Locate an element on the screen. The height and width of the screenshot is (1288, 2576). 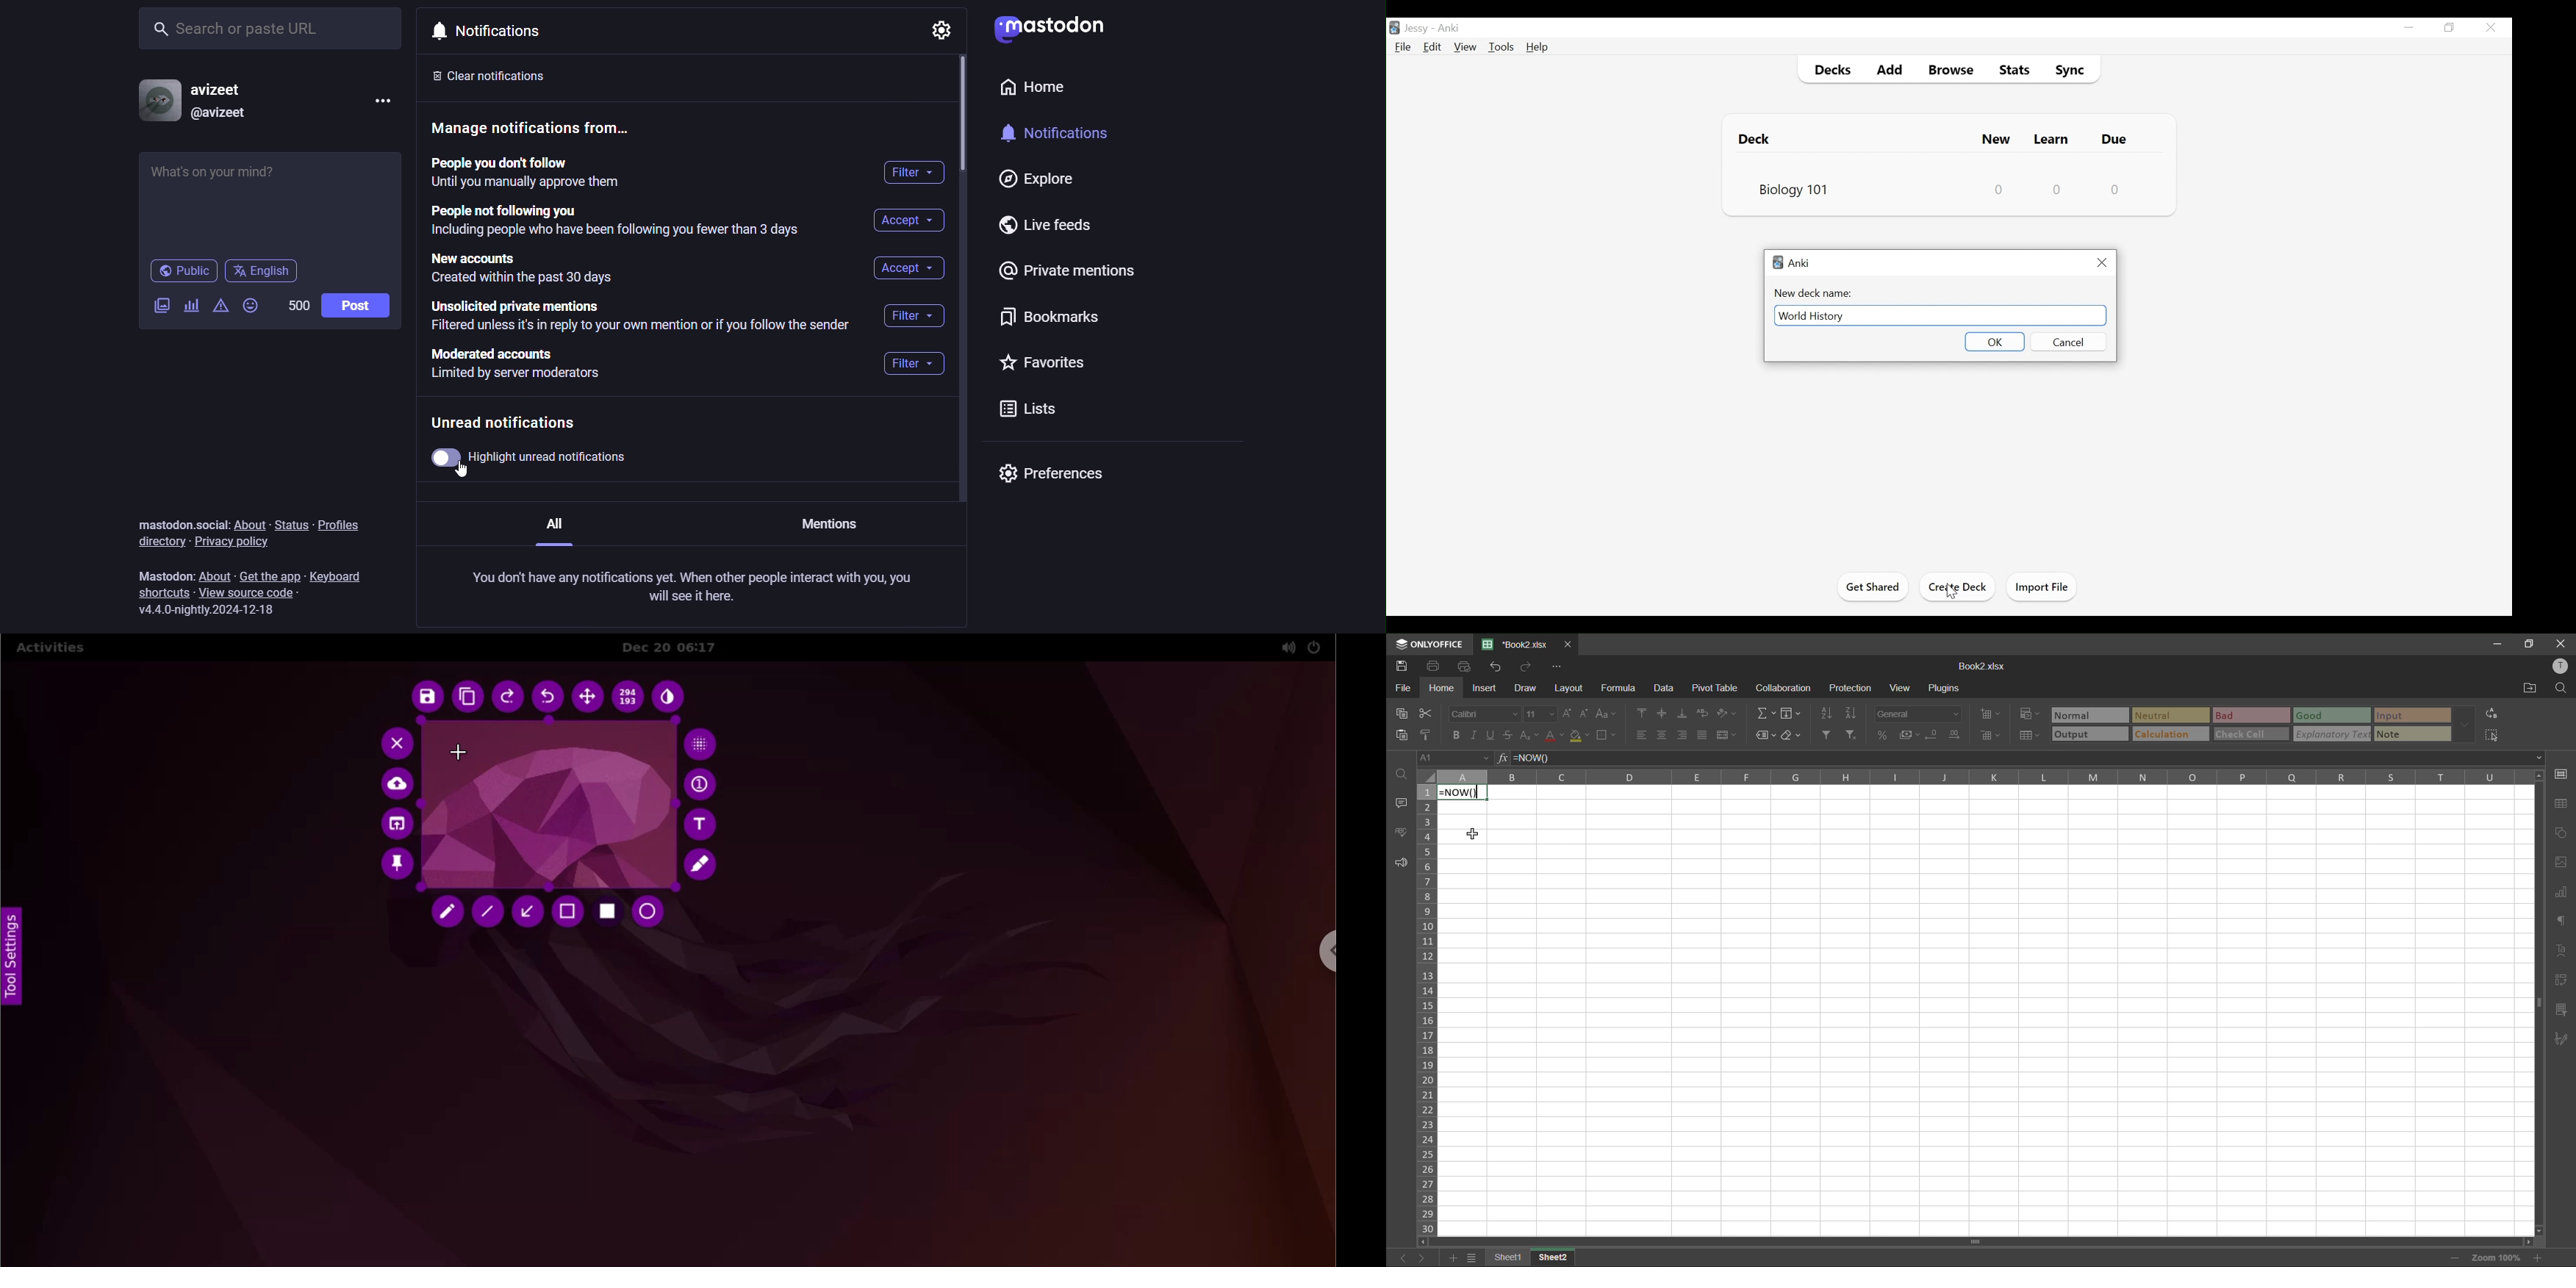
output is located at coordinates (2088, 735).